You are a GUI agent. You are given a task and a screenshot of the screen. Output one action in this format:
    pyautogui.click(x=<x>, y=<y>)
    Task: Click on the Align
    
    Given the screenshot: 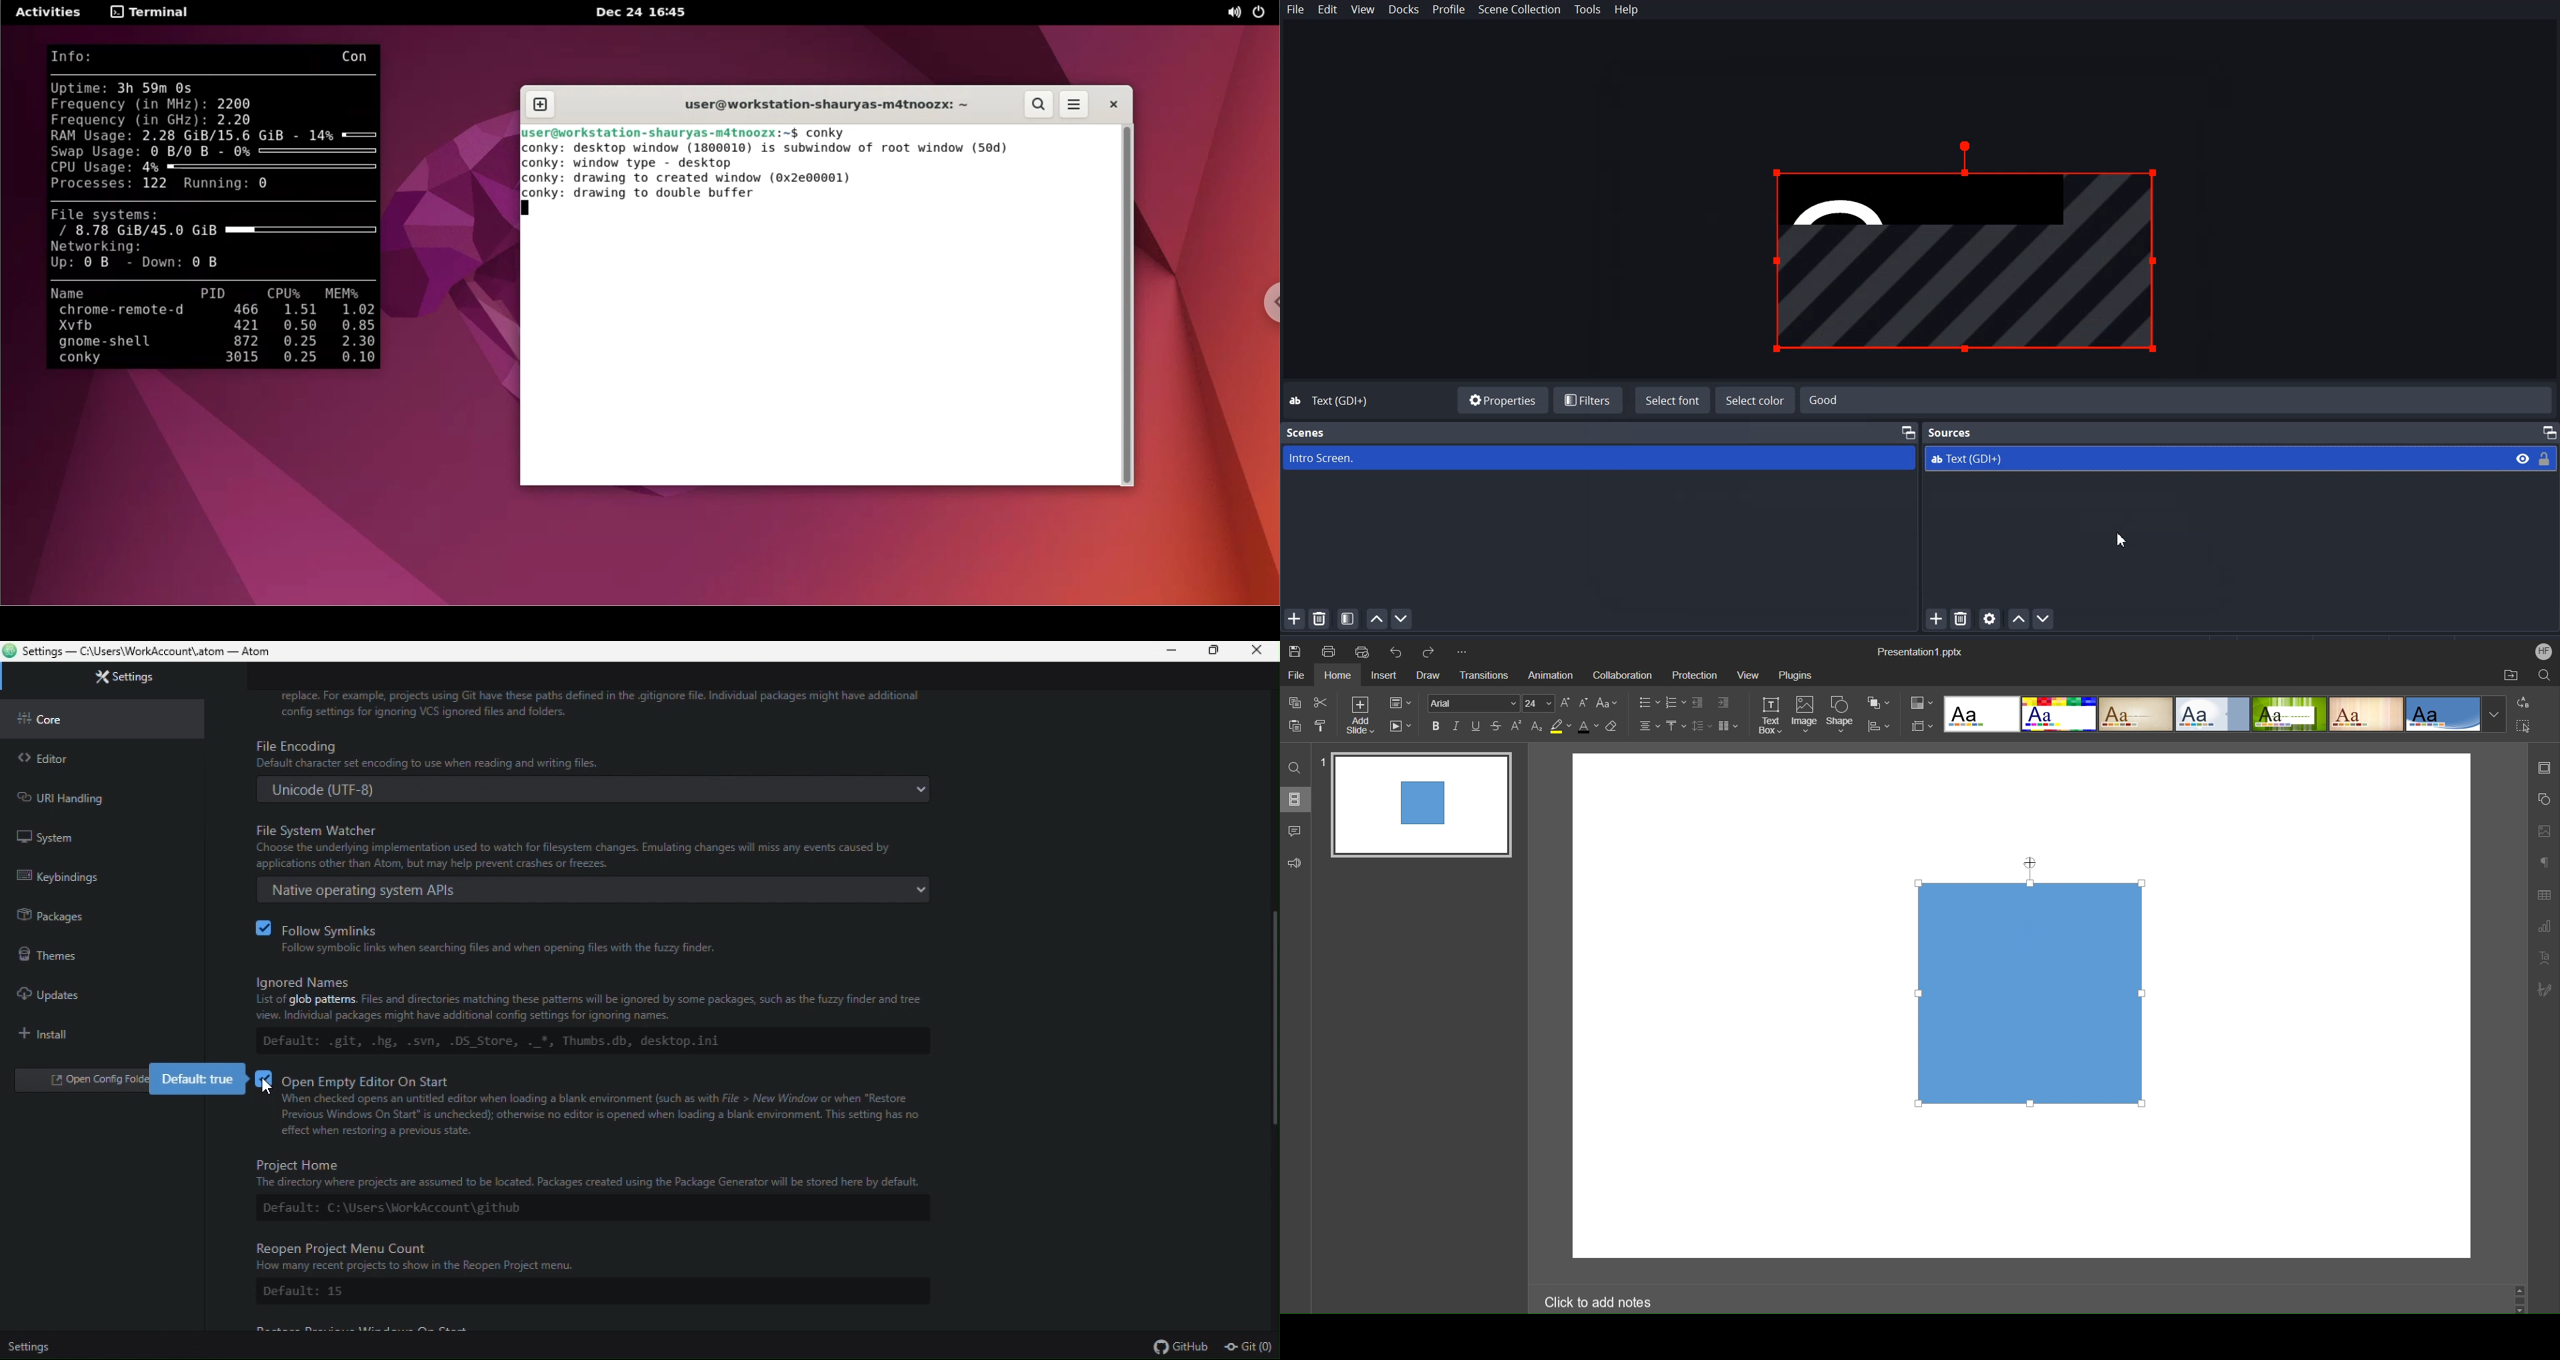 What is the action you would take?
    pyautogui.click(x=1880, y=726)
    